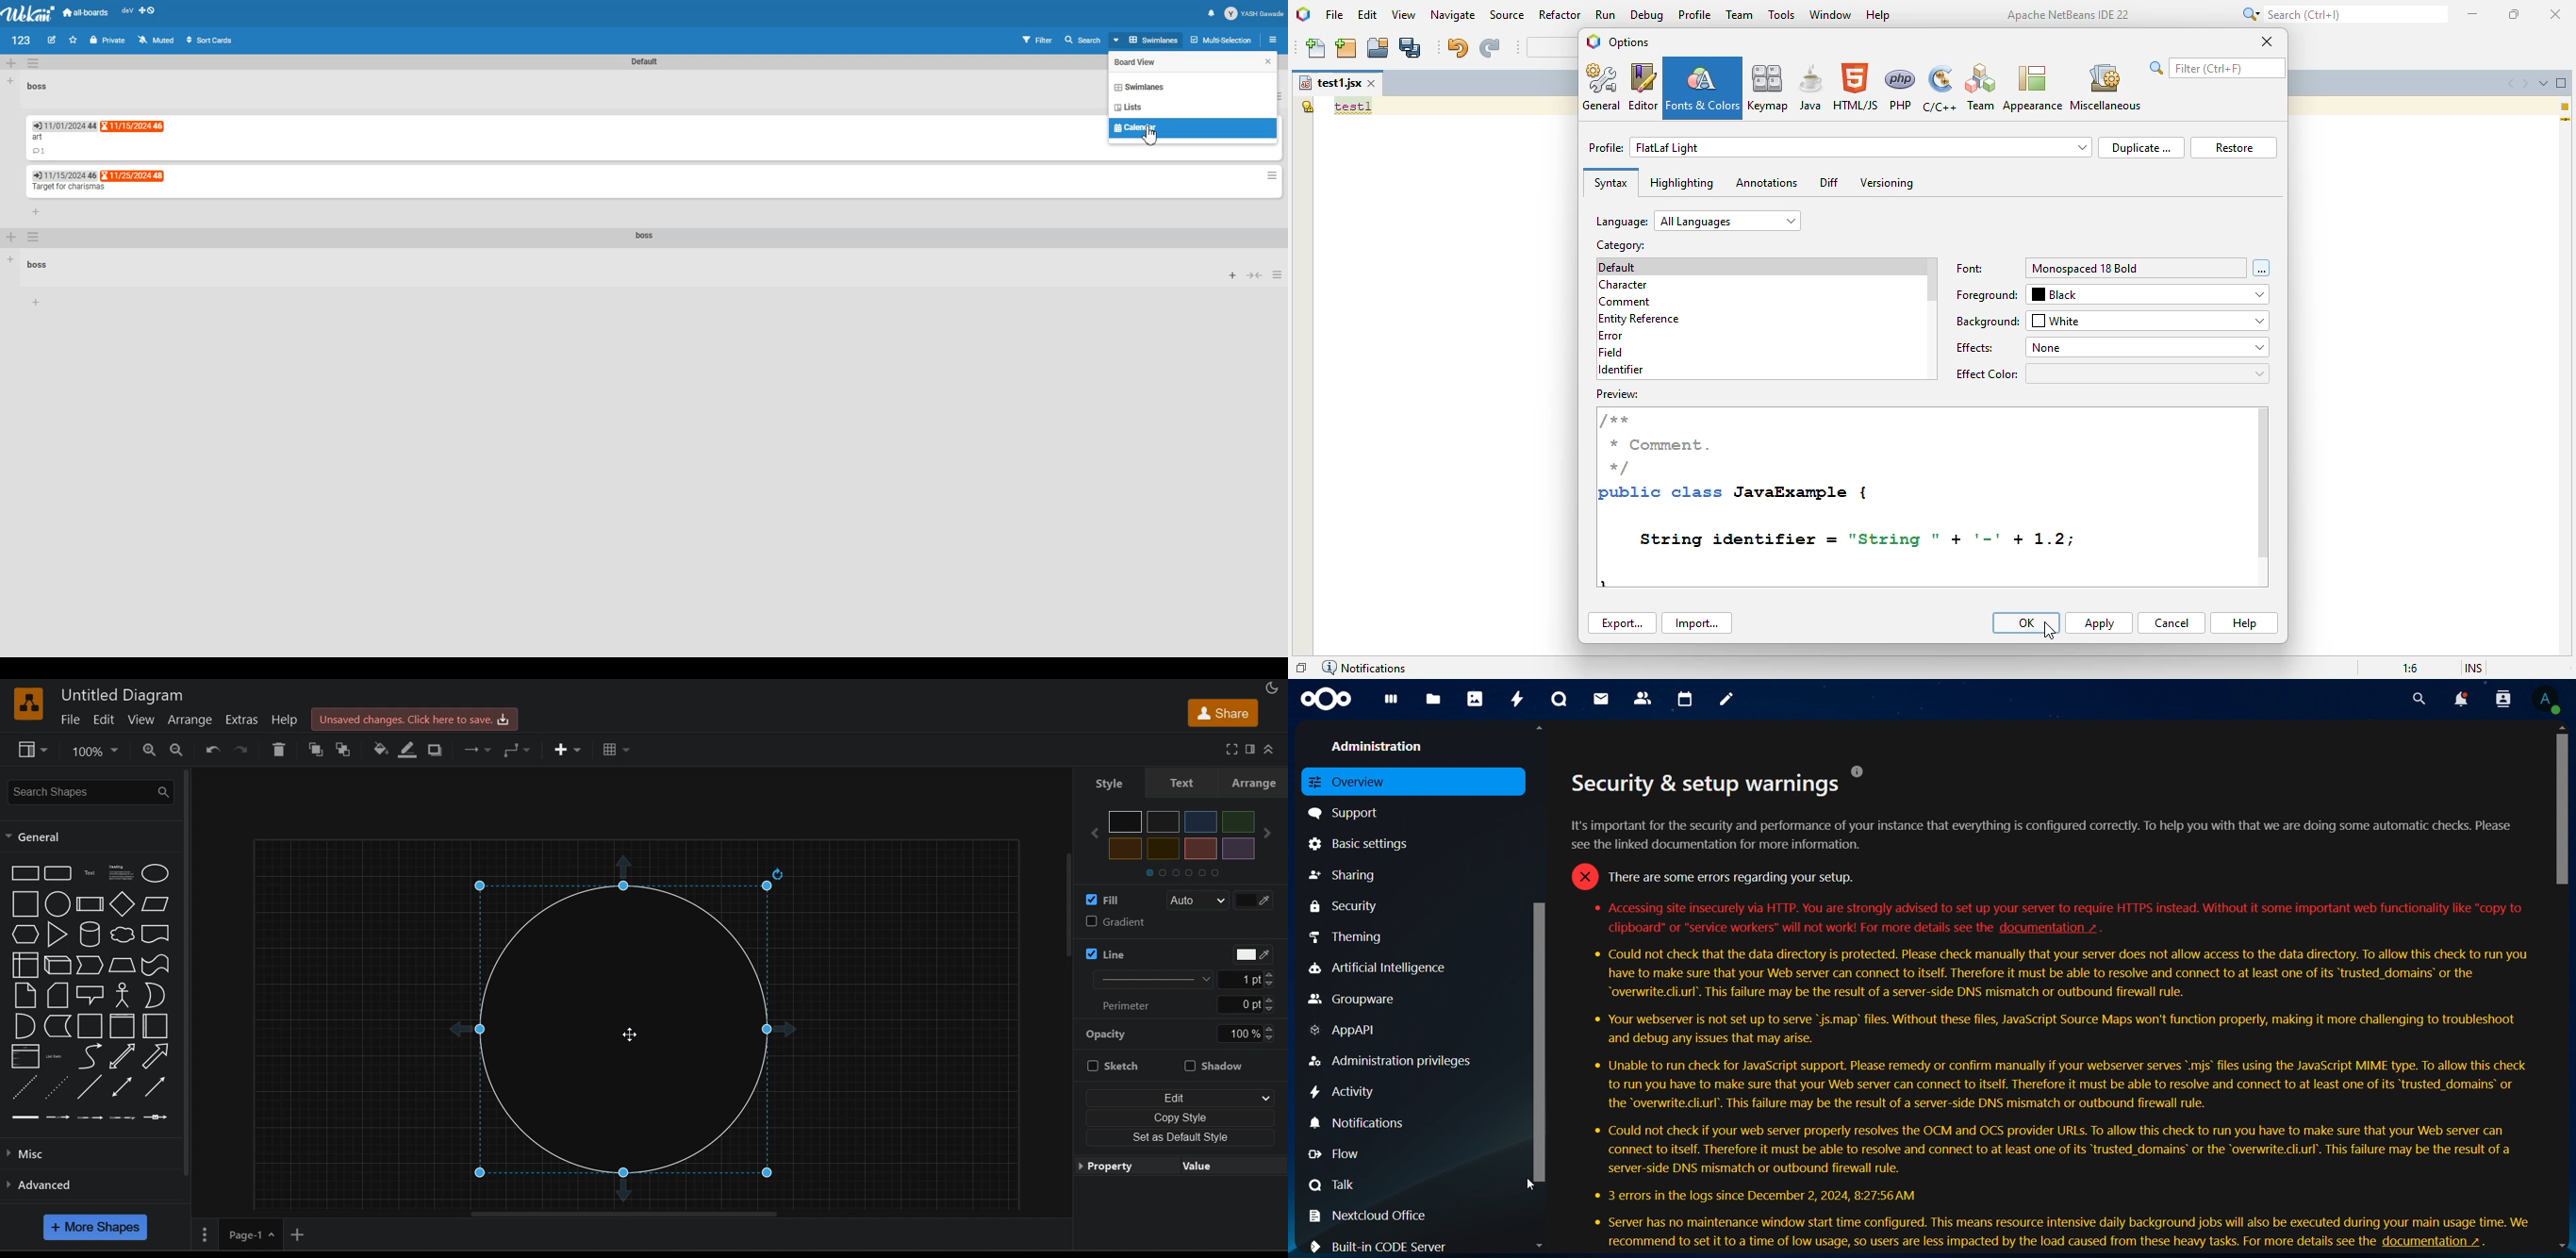  What do you see at coordinates (89, 968) in the screenshot?
I see `step` at bounding box center [89, 968].